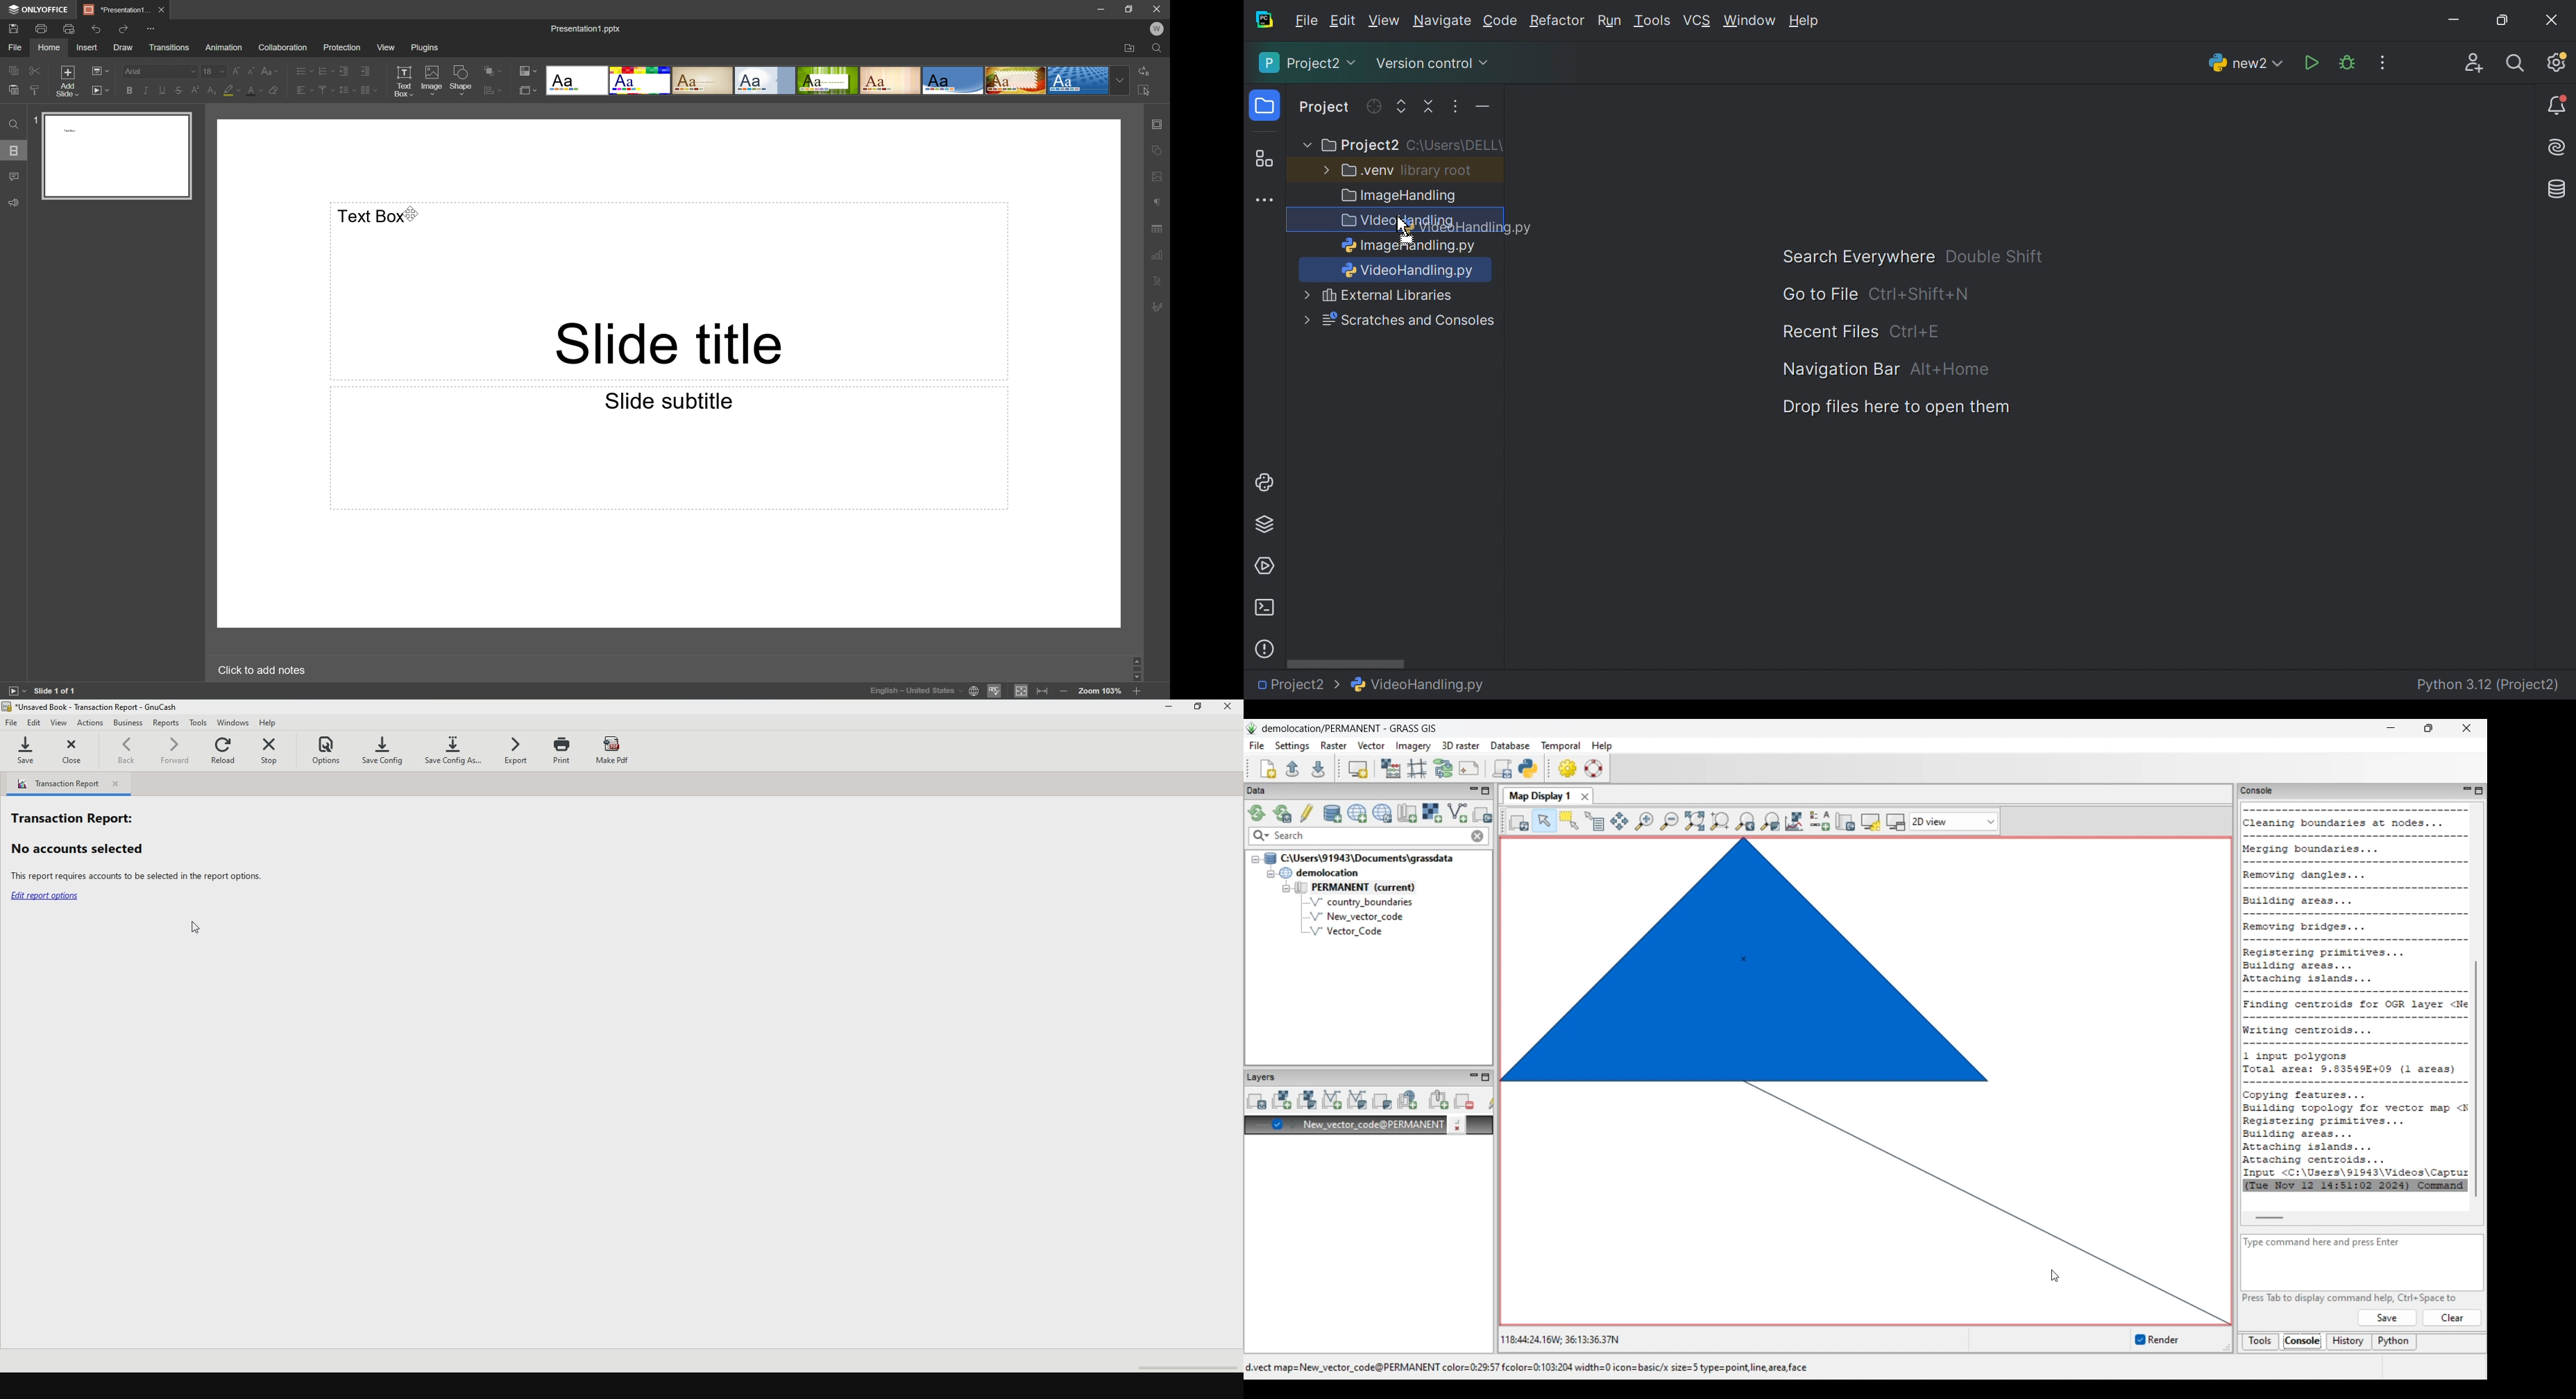 The image size is (2576, 1400). I want to click on Zoom out, so click(1064, 690).